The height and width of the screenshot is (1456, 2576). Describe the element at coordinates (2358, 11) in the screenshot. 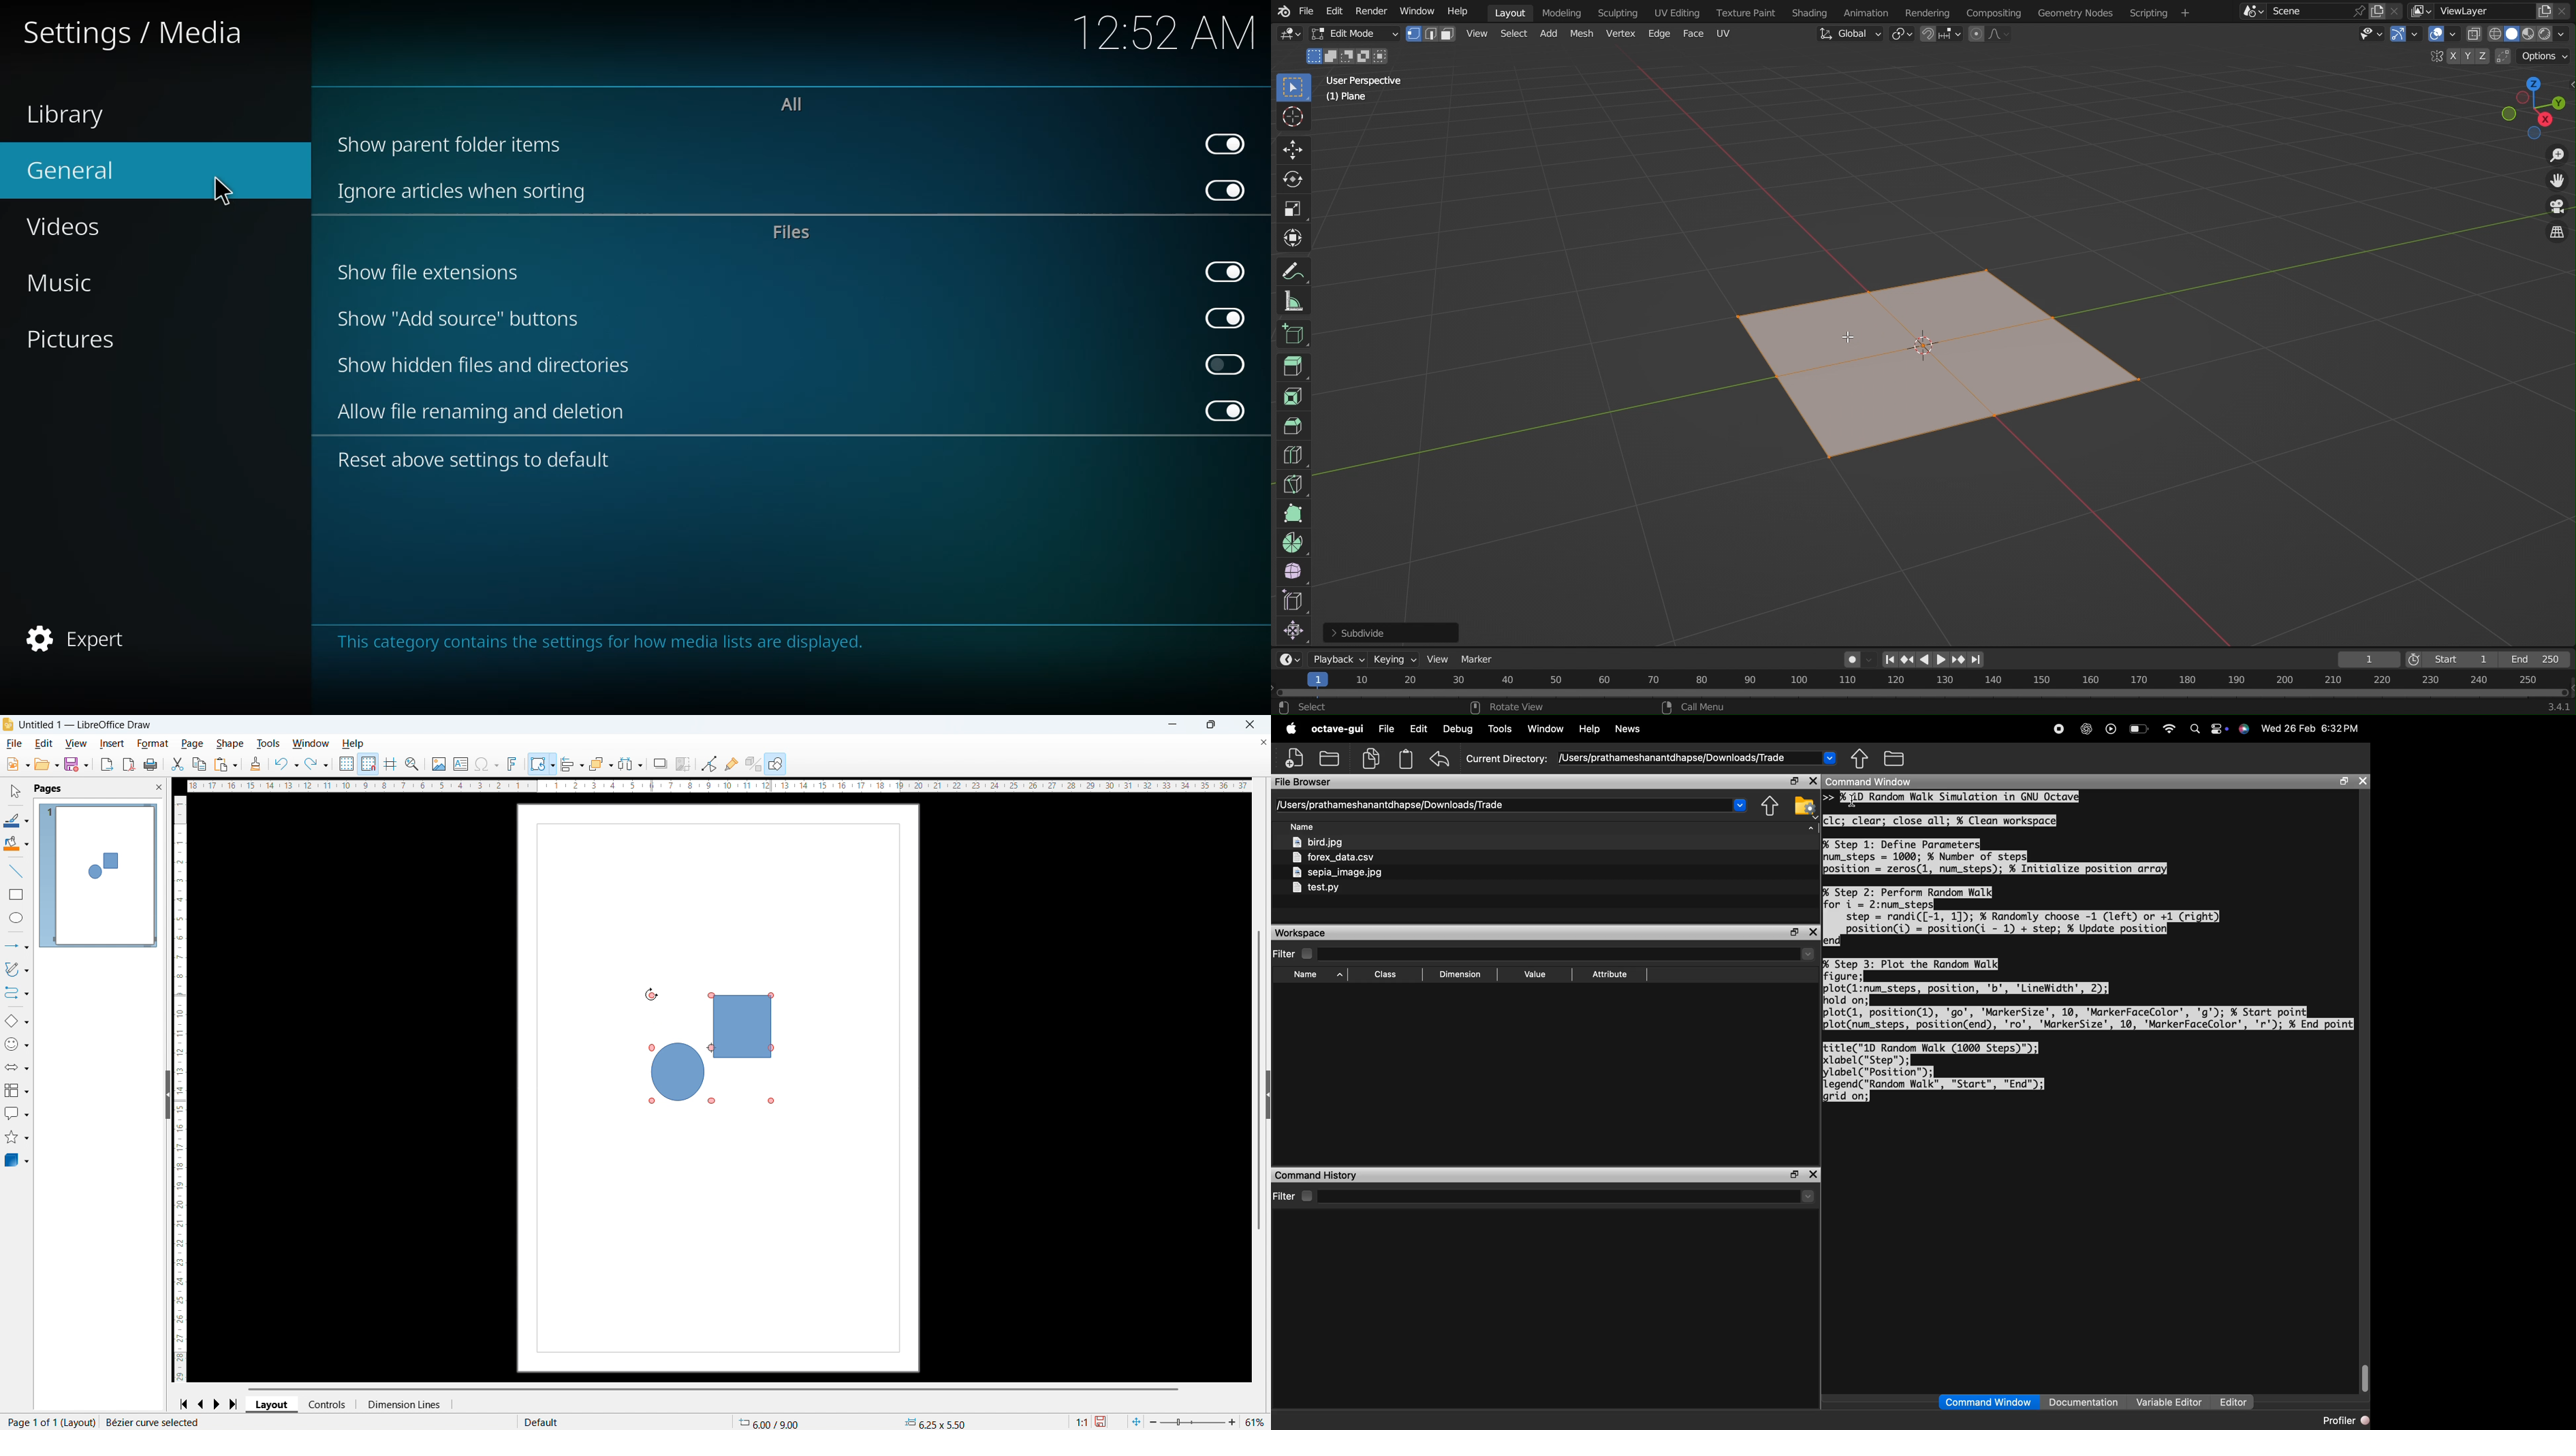

I see `Pin` at that location.